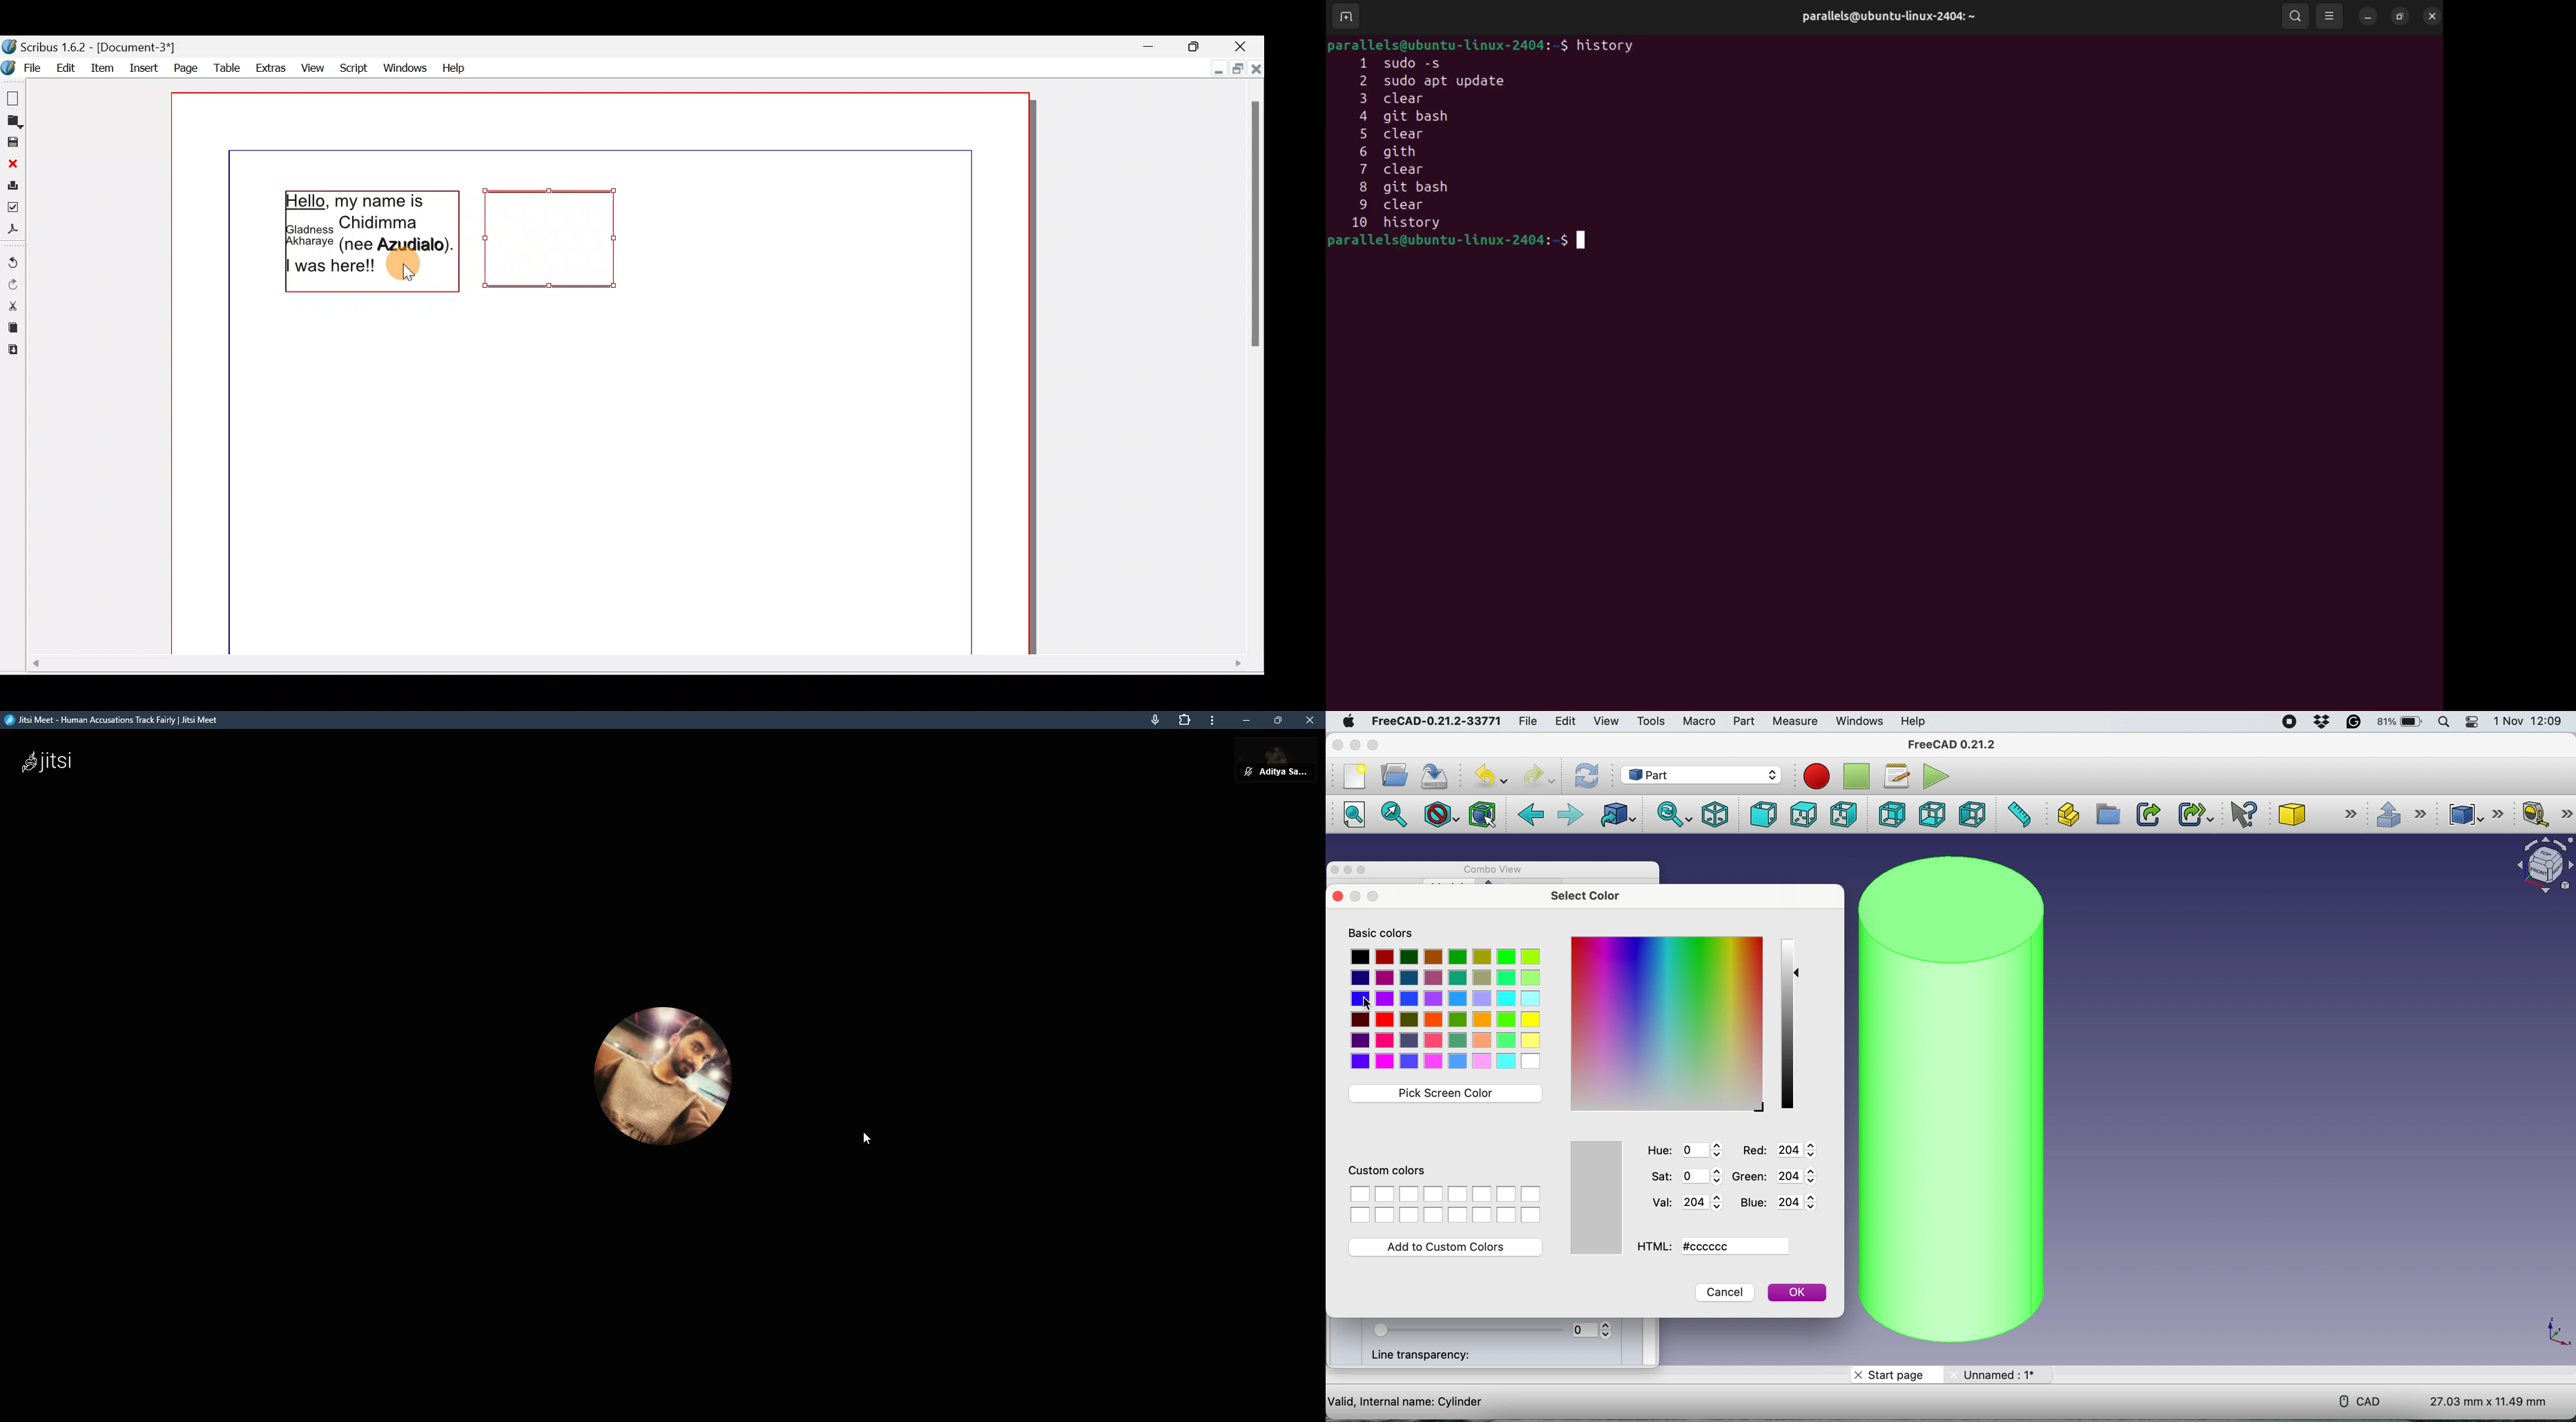 This screenshot has height=1428, width=2576. I want to click on tools, so click(1654, 721).